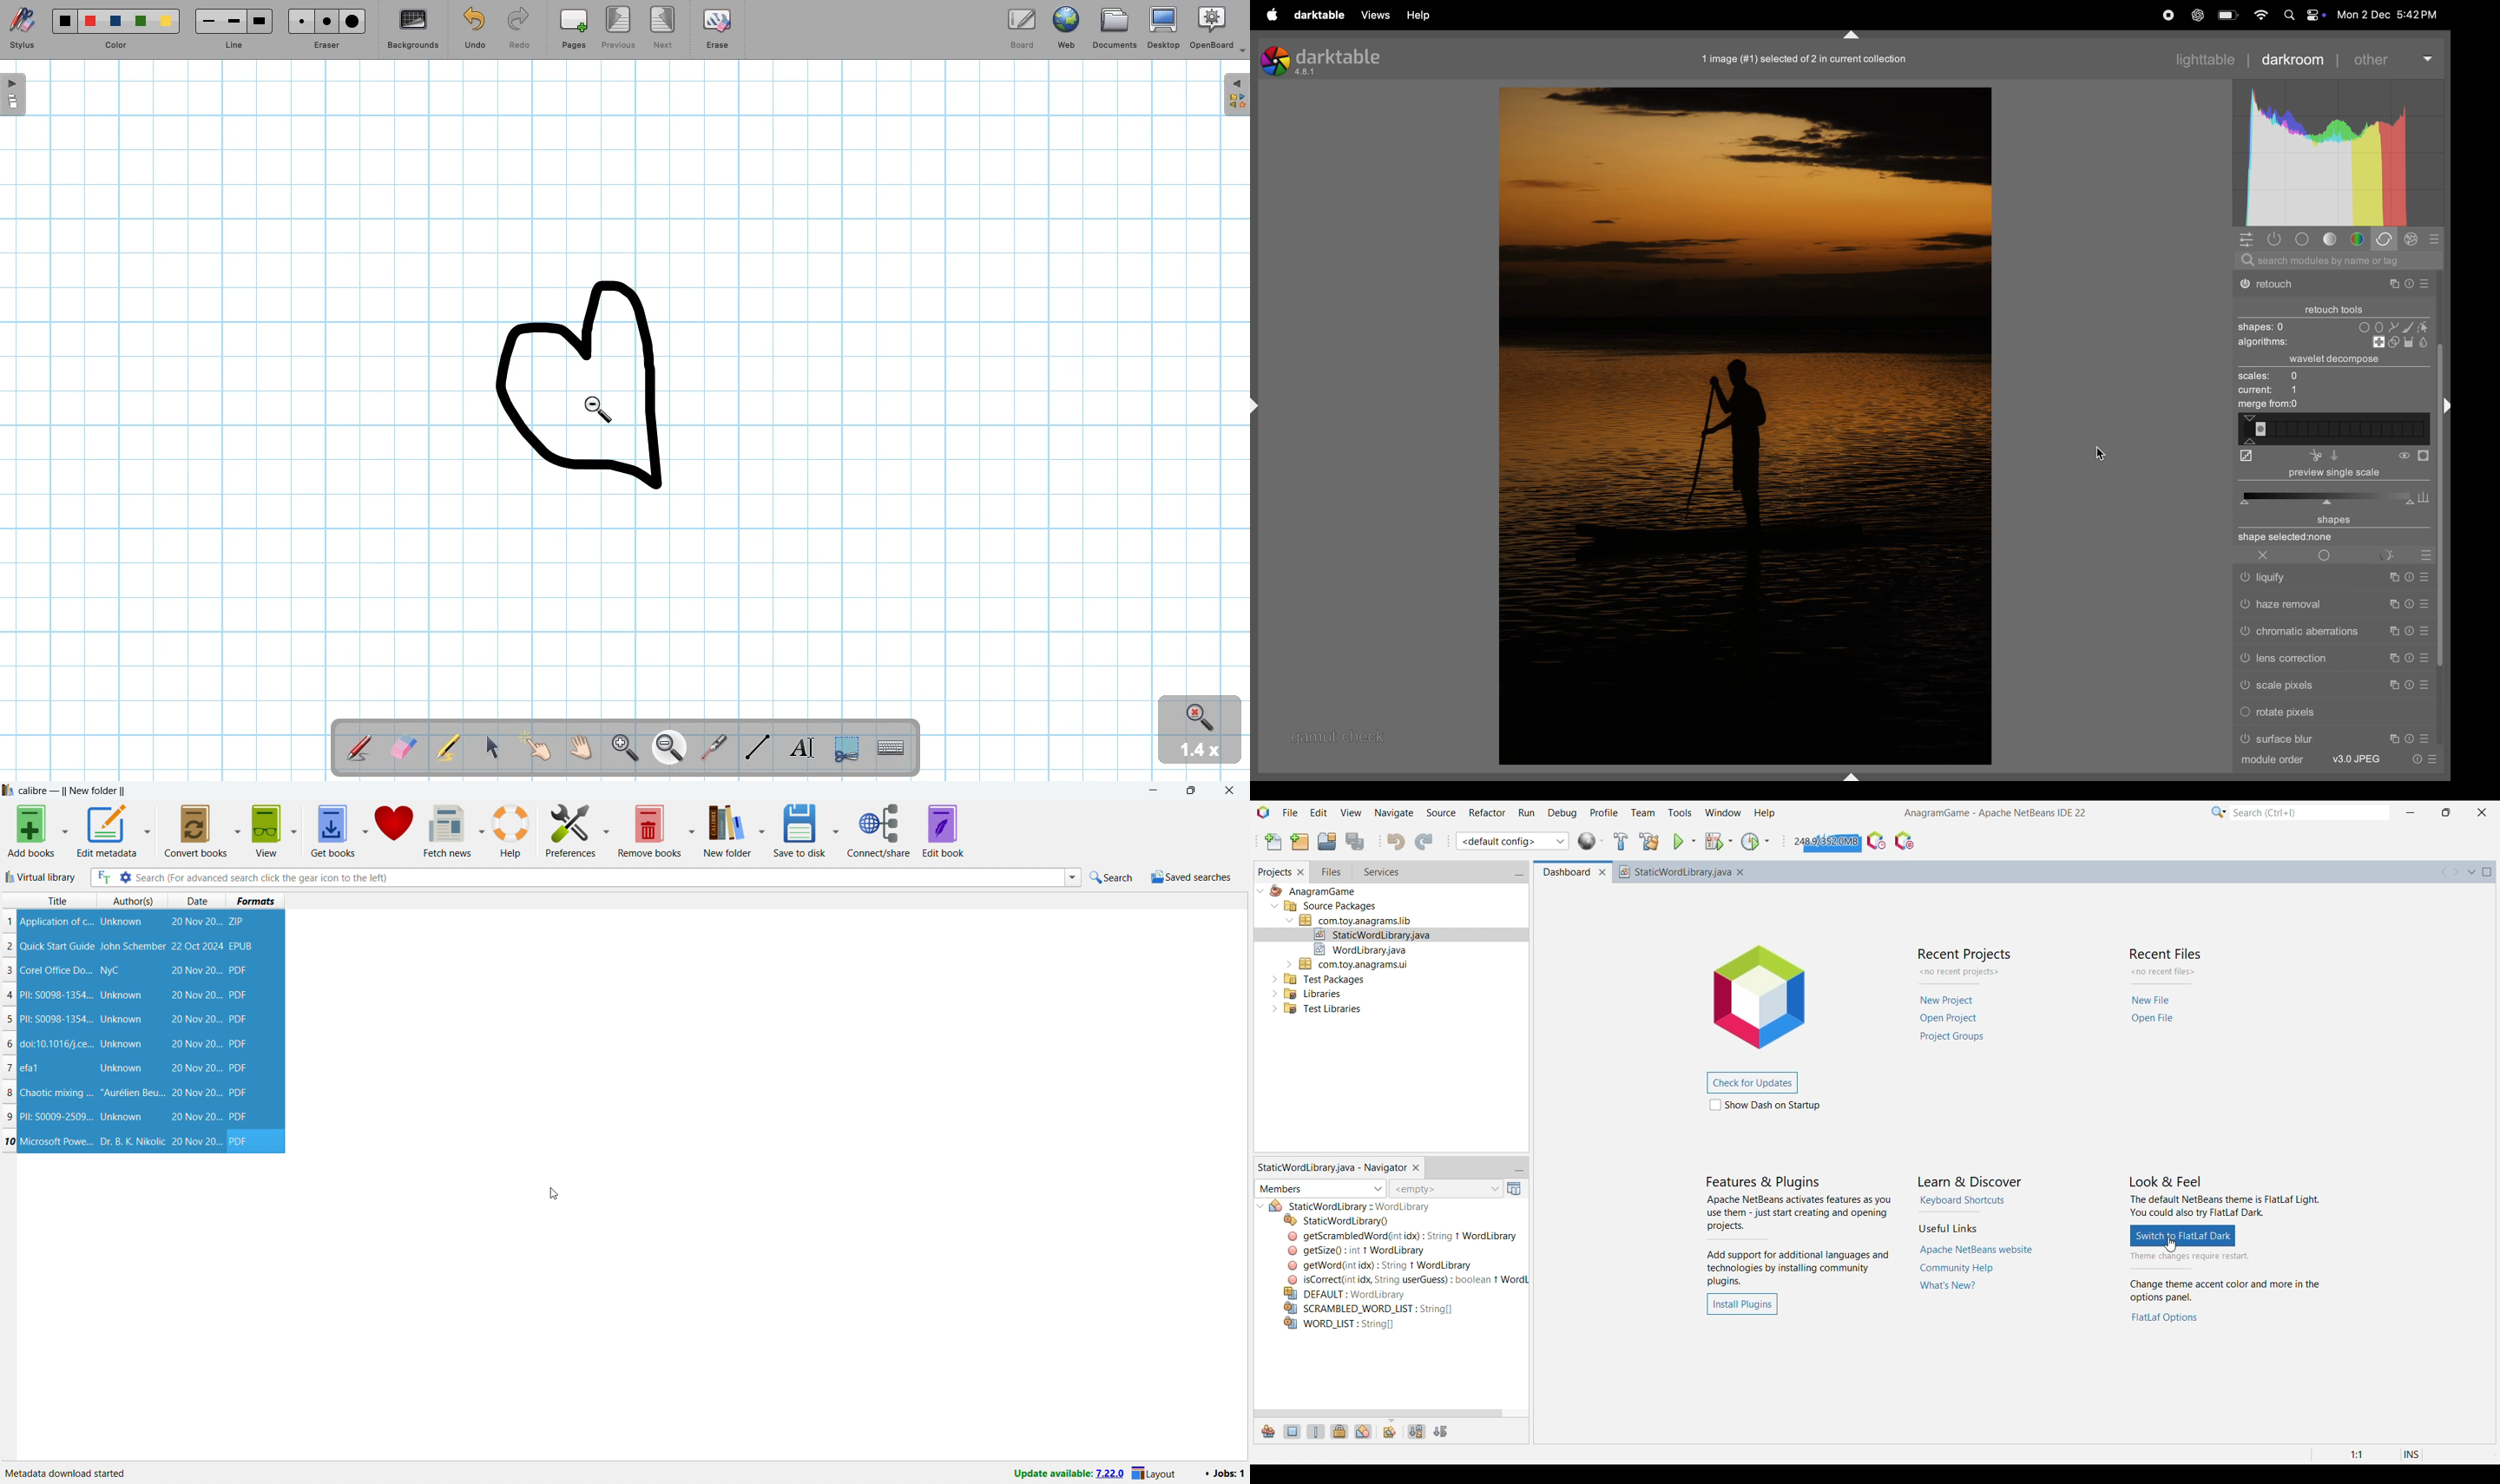 This screenshot has height=1484, width=2520. I want to click on presets, so click(2434, 239).